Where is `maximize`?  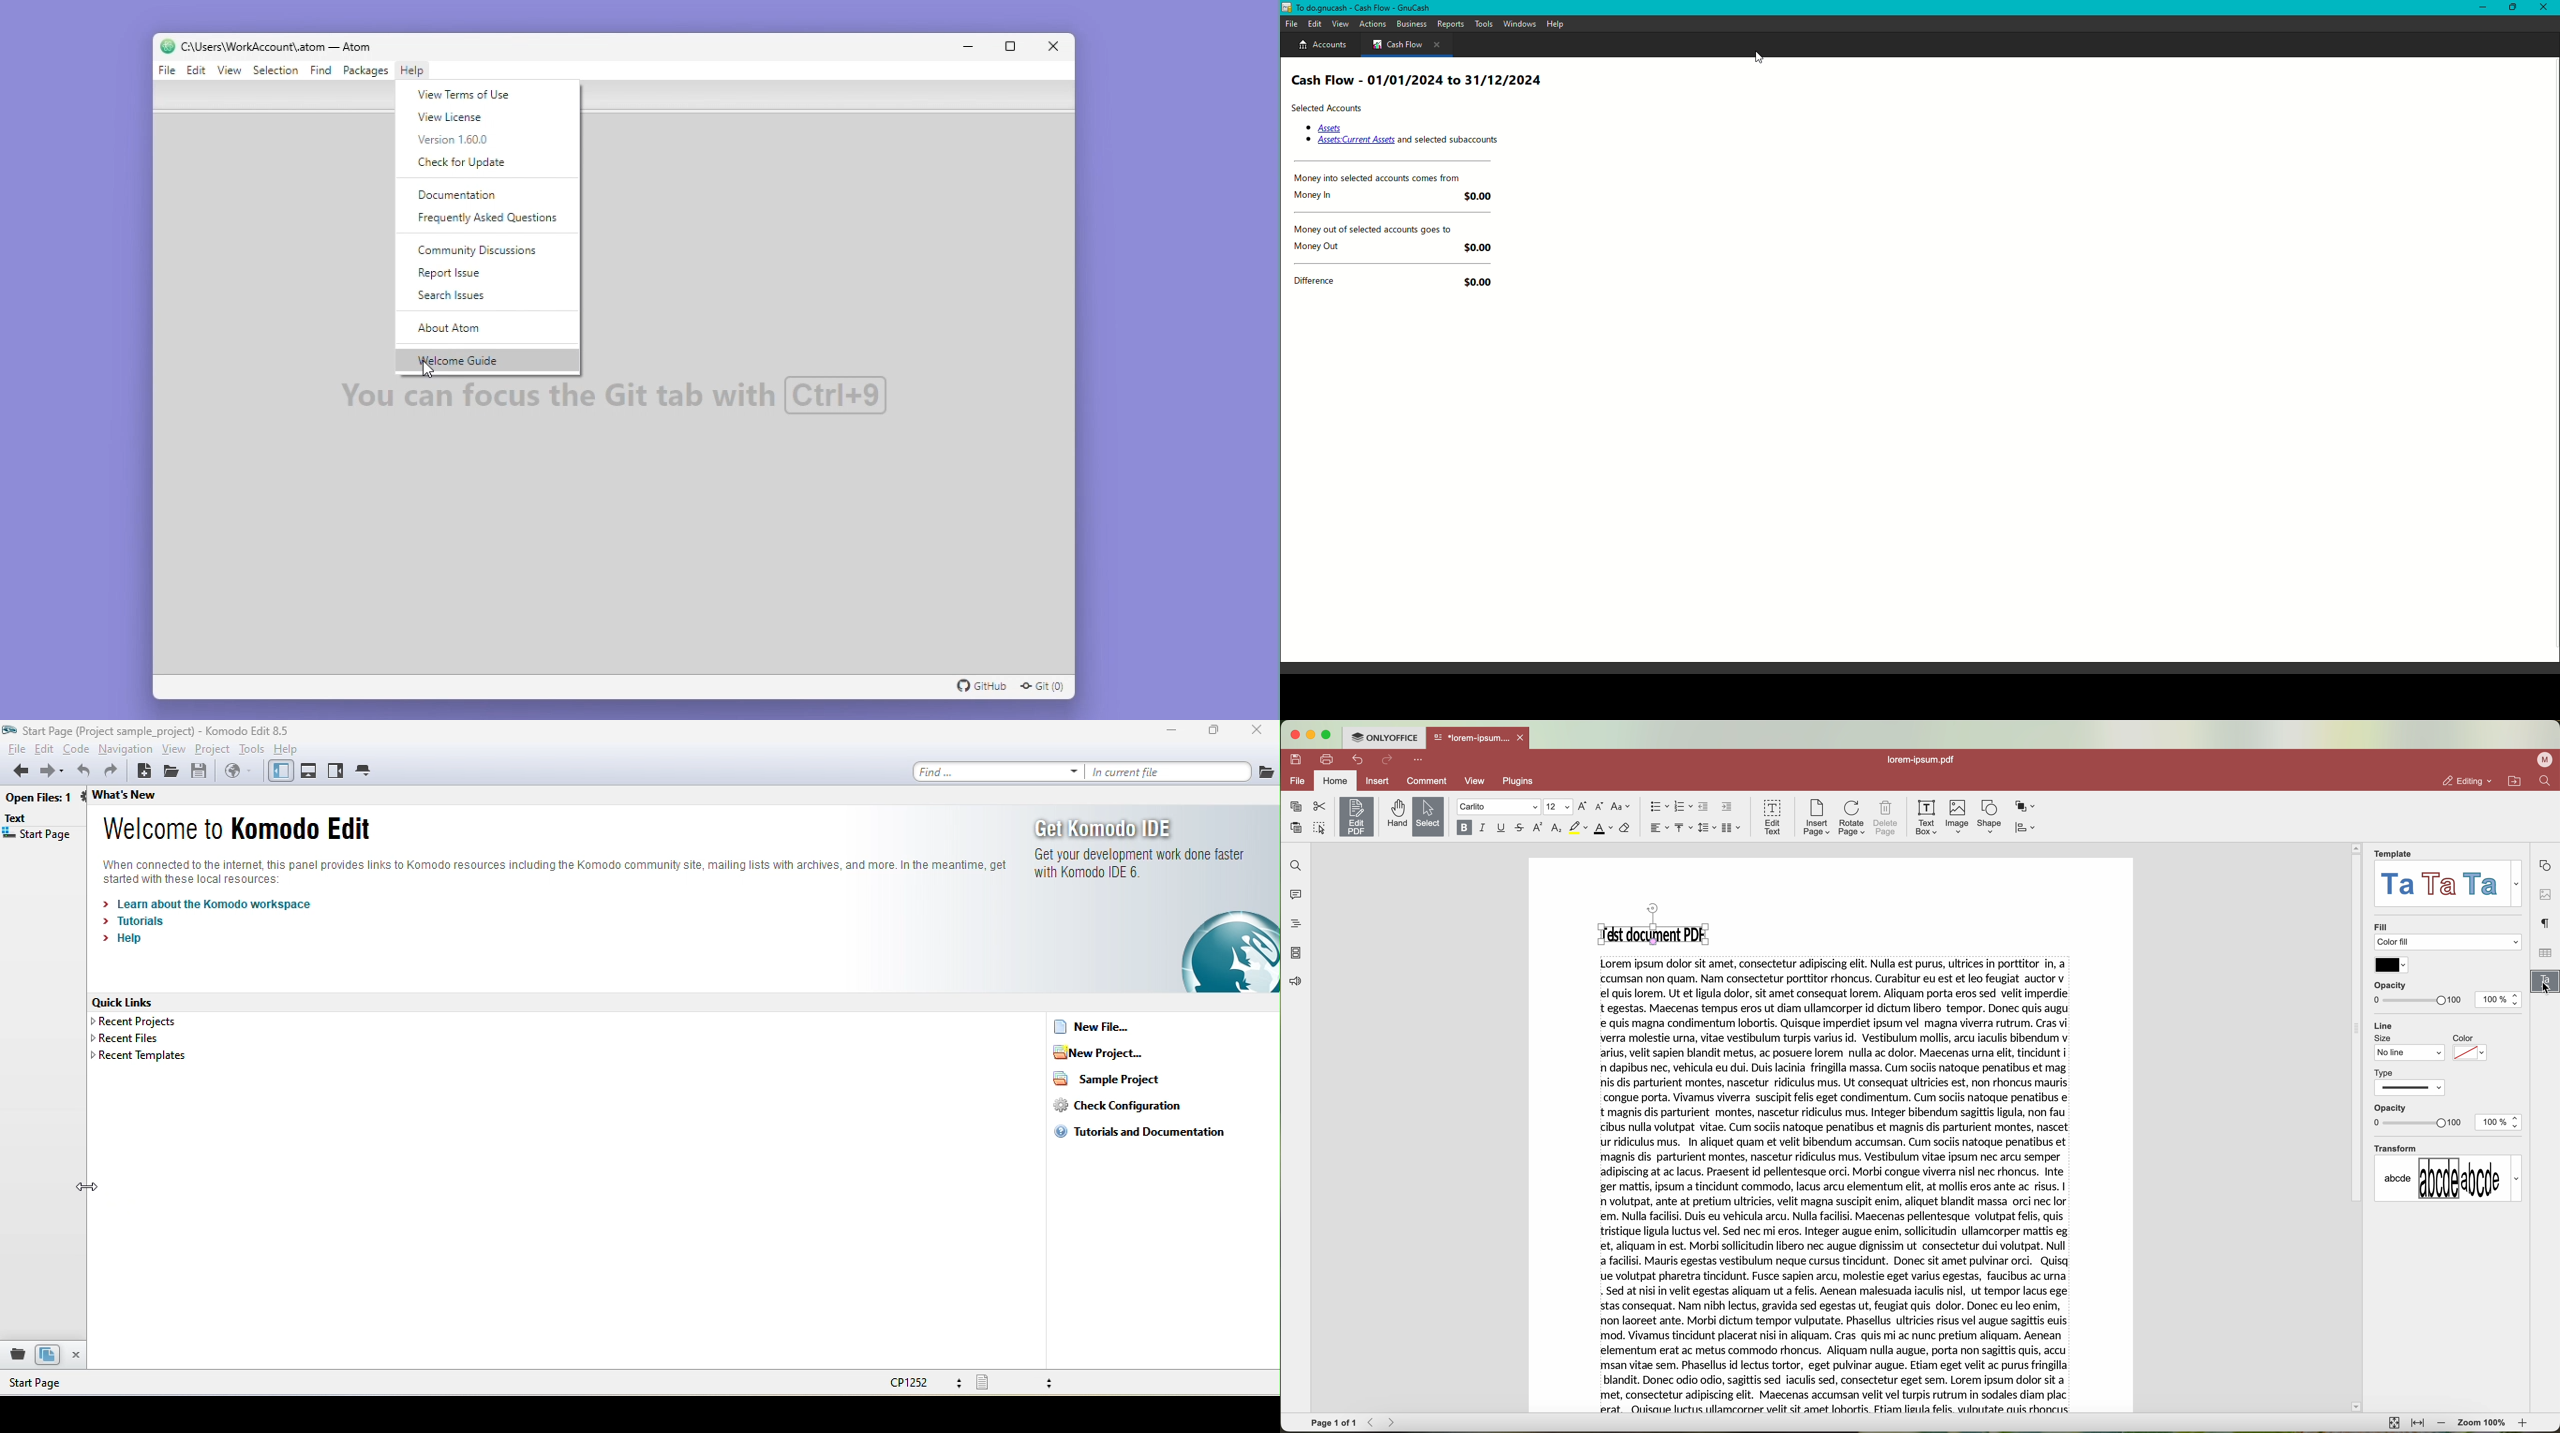
maximize is located at coordinates (1331, 734).